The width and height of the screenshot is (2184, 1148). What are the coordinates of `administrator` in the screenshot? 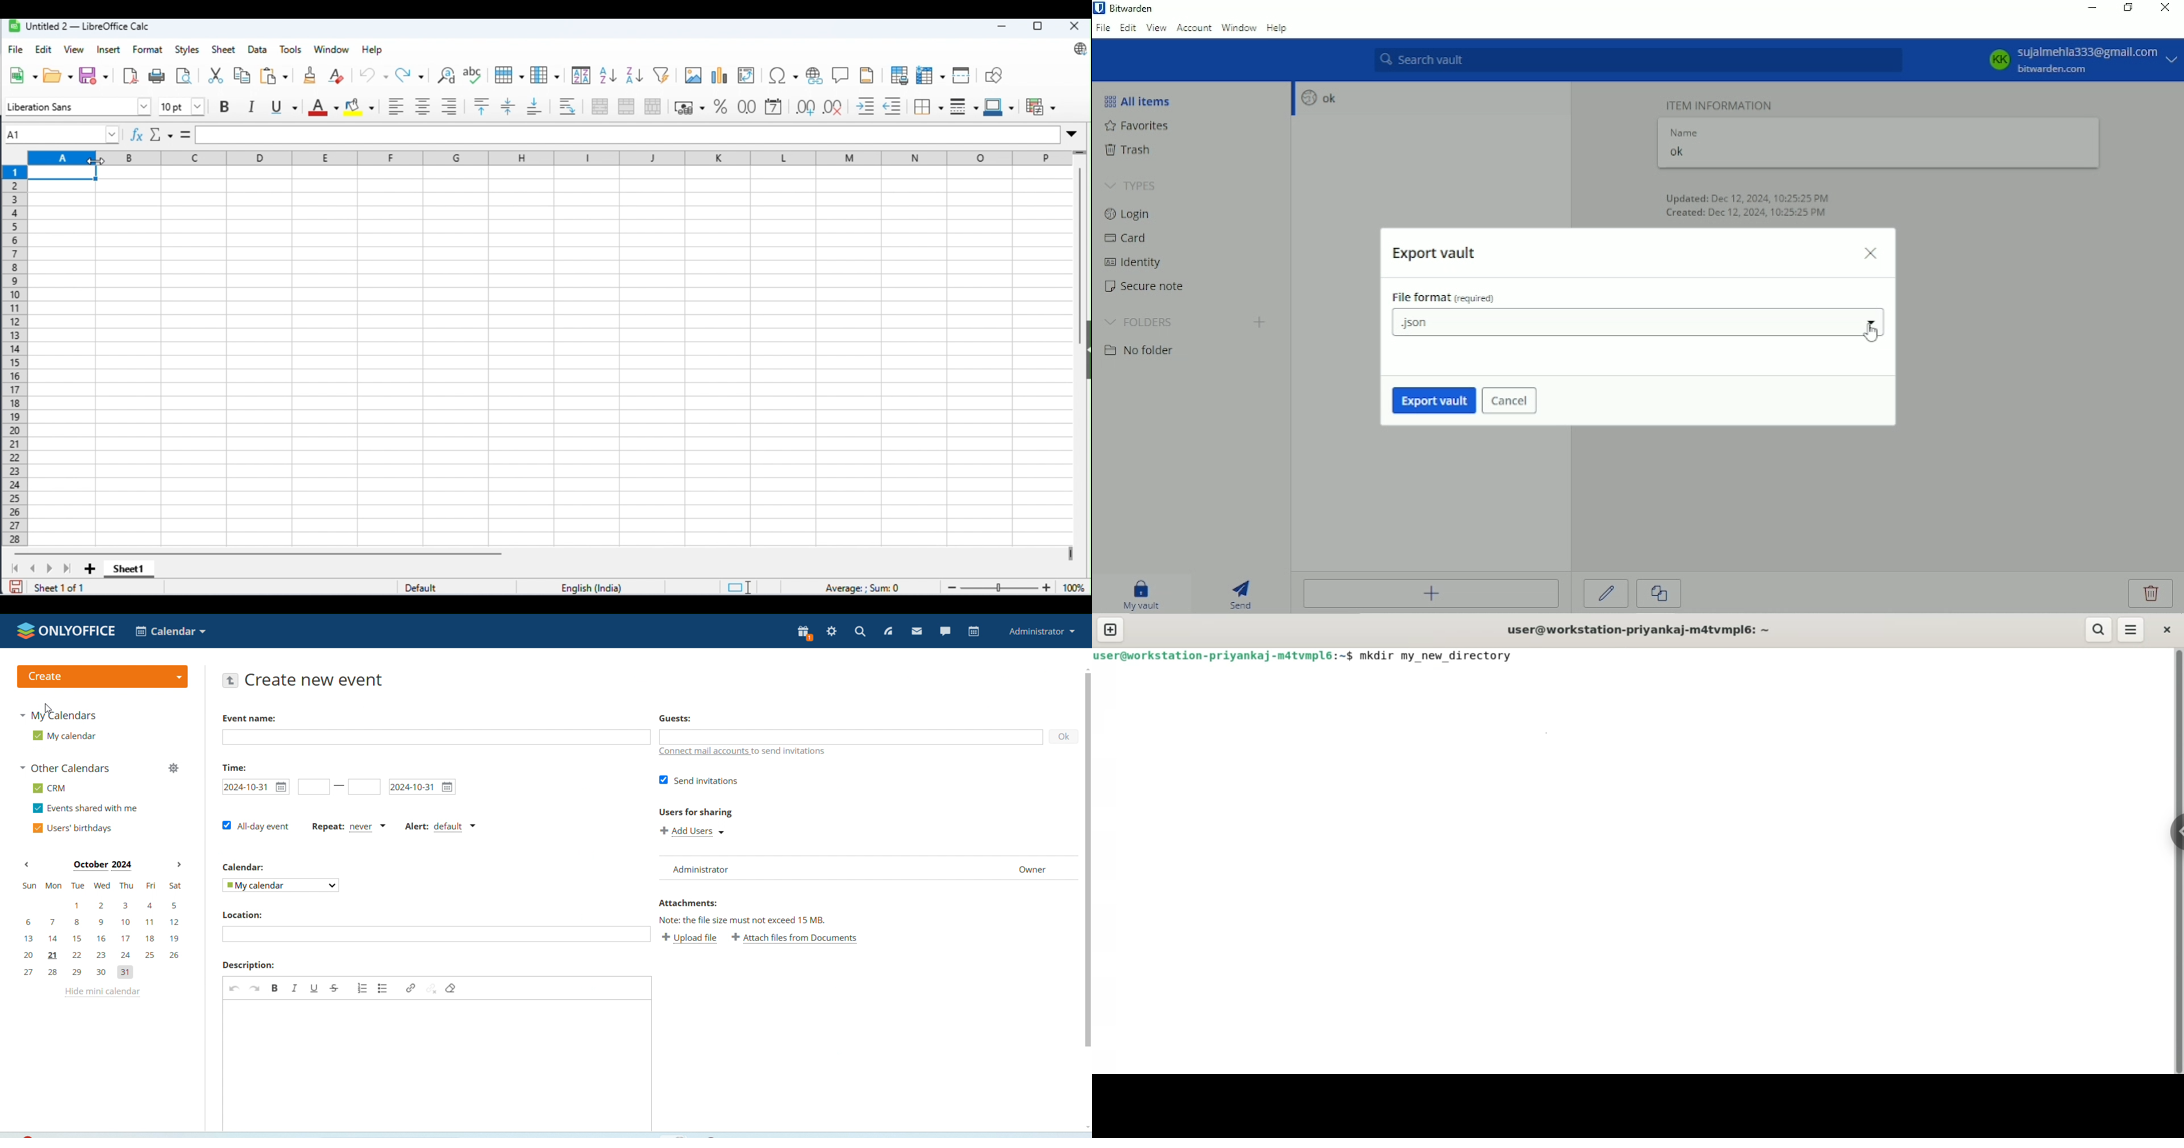 It's located at (1043, 631).